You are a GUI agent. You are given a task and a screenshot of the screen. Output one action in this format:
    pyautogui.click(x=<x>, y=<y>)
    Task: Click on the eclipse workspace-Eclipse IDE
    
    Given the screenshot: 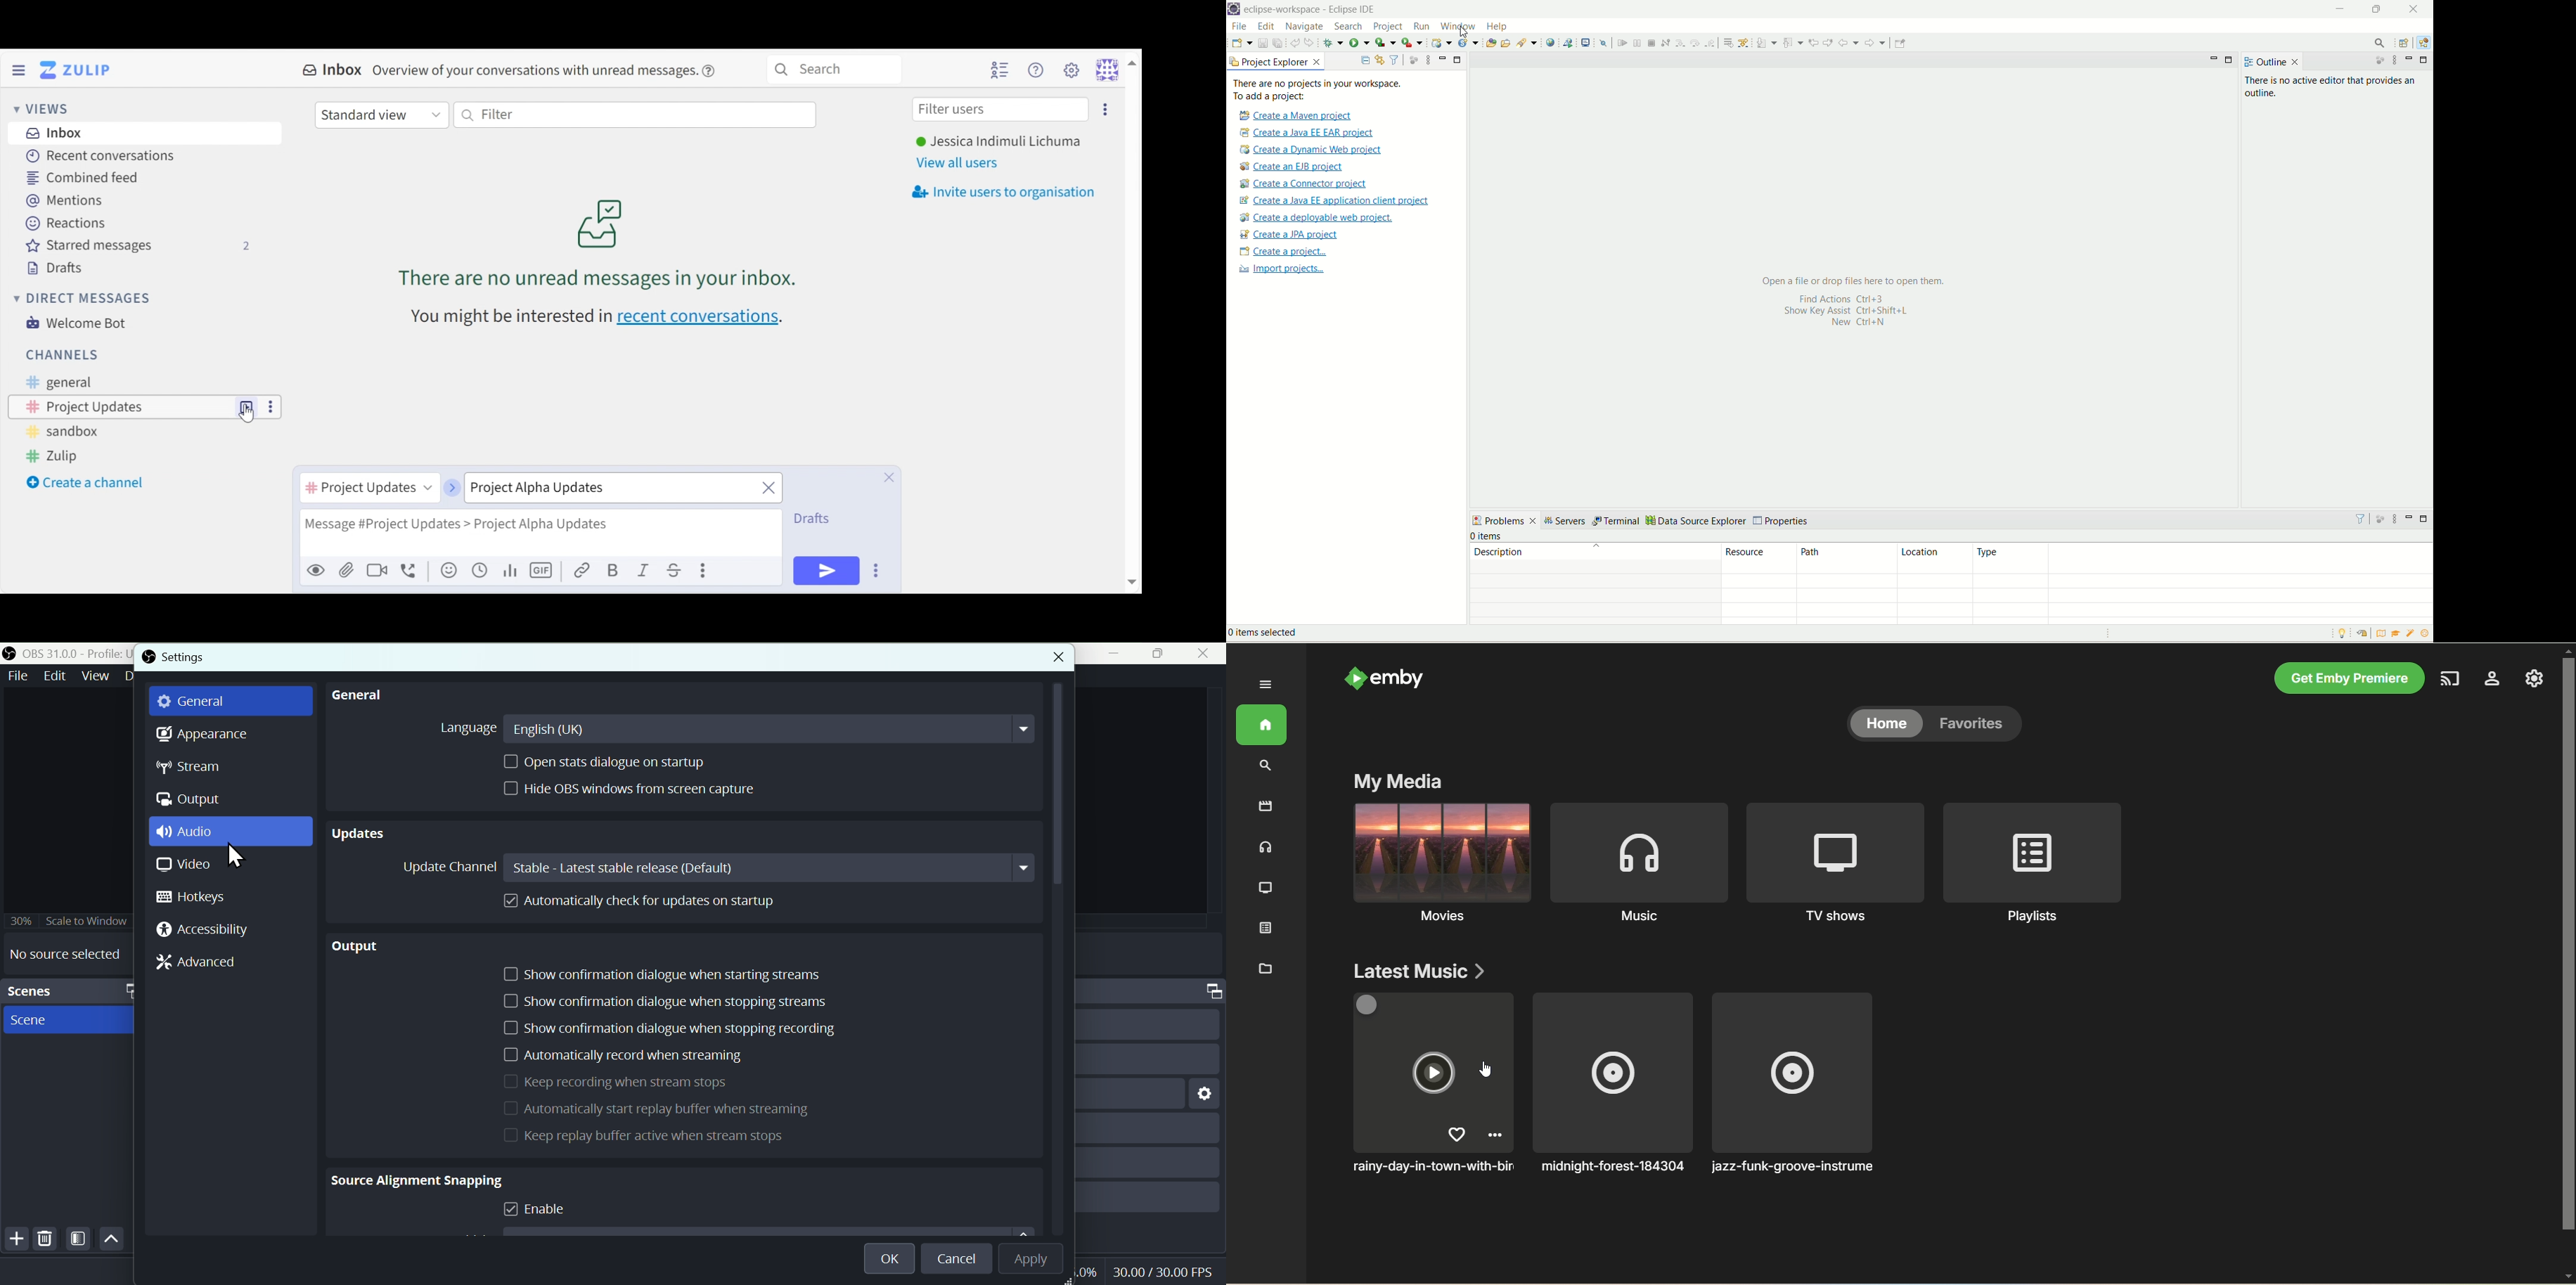 What is the action you would take?
    pyautogui.click(x=1313, y=9)
    